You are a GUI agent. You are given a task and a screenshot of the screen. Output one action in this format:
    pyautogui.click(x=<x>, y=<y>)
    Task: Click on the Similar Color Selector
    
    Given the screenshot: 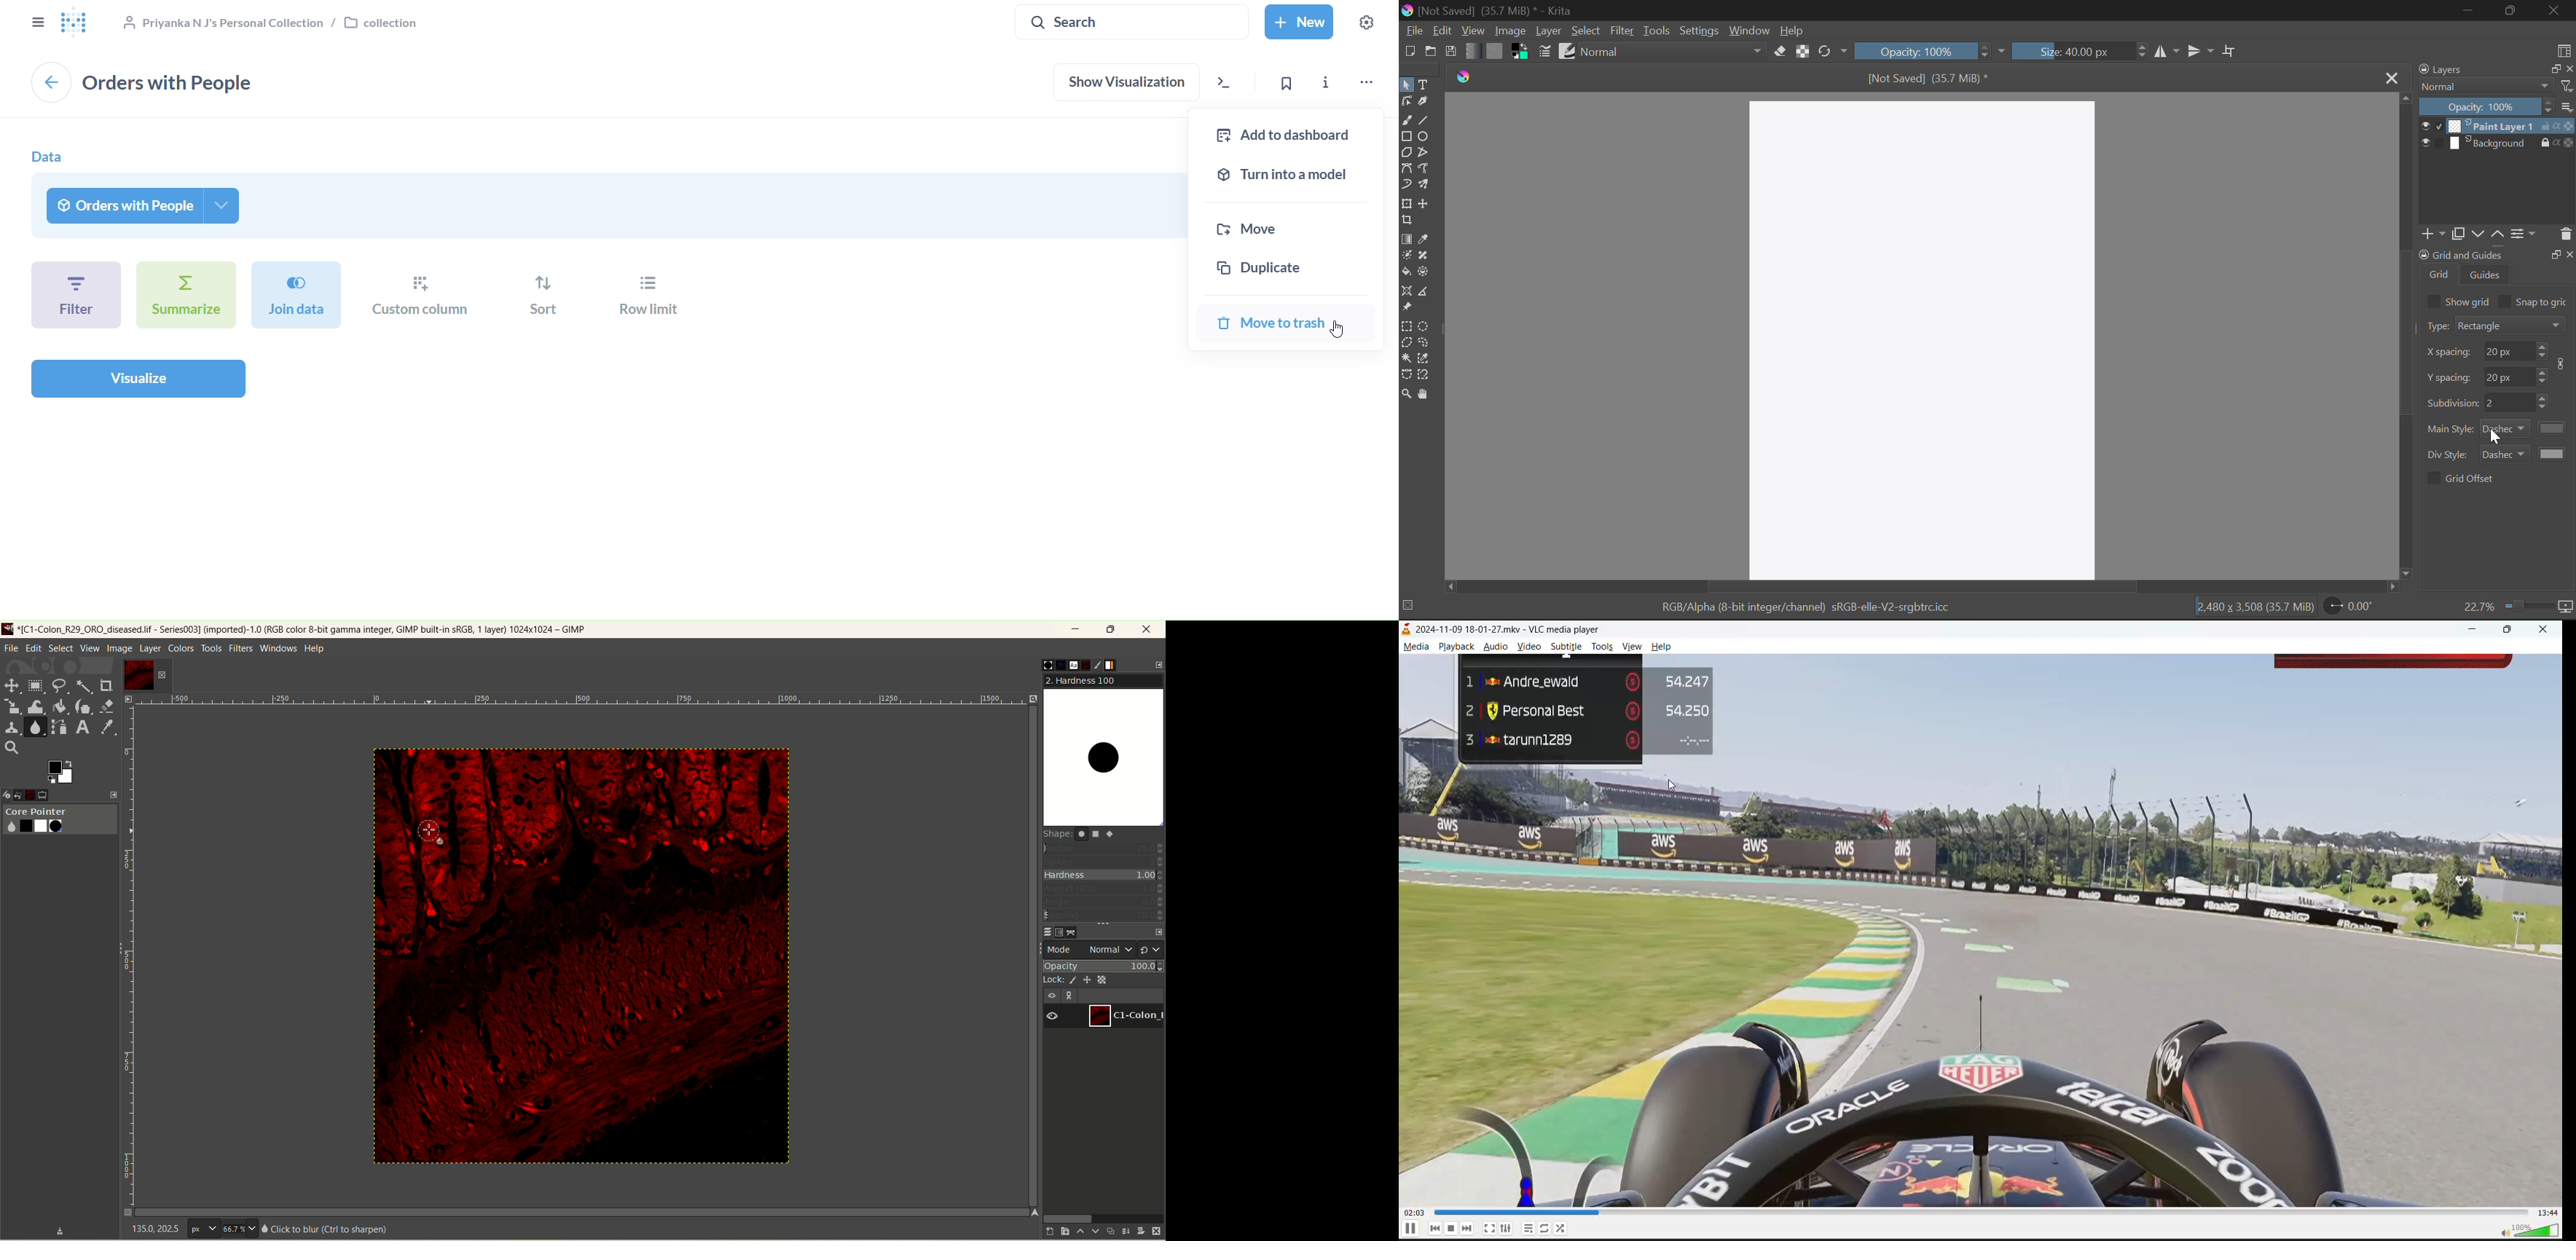 What is the action you would take?
    pyautogui.click(x=1424, y=357)
    